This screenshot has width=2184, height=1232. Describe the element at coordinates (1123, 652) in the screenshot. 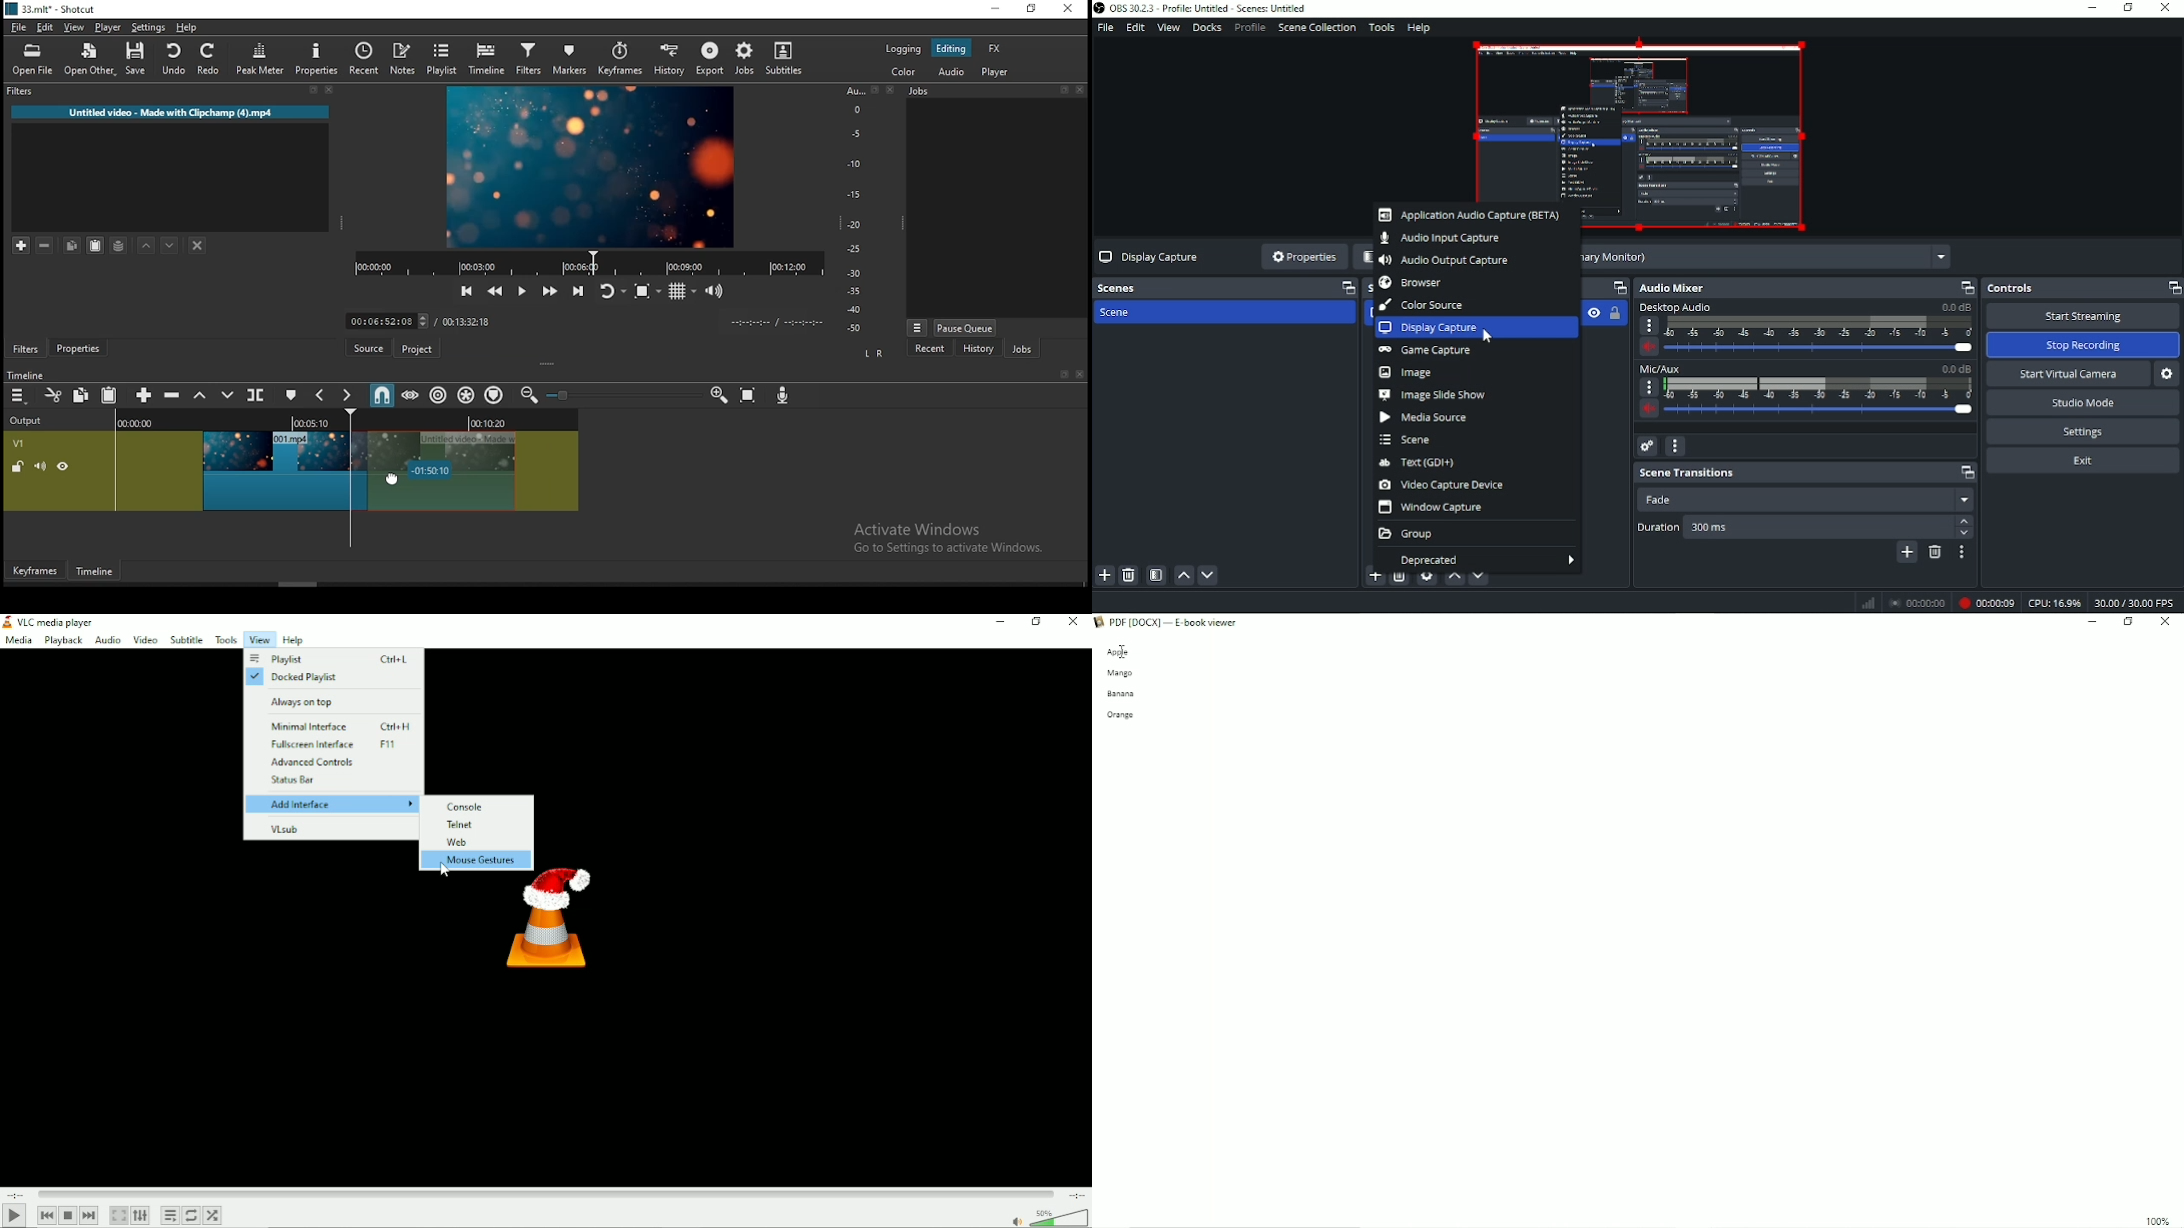

I see `text cursor` at that location.